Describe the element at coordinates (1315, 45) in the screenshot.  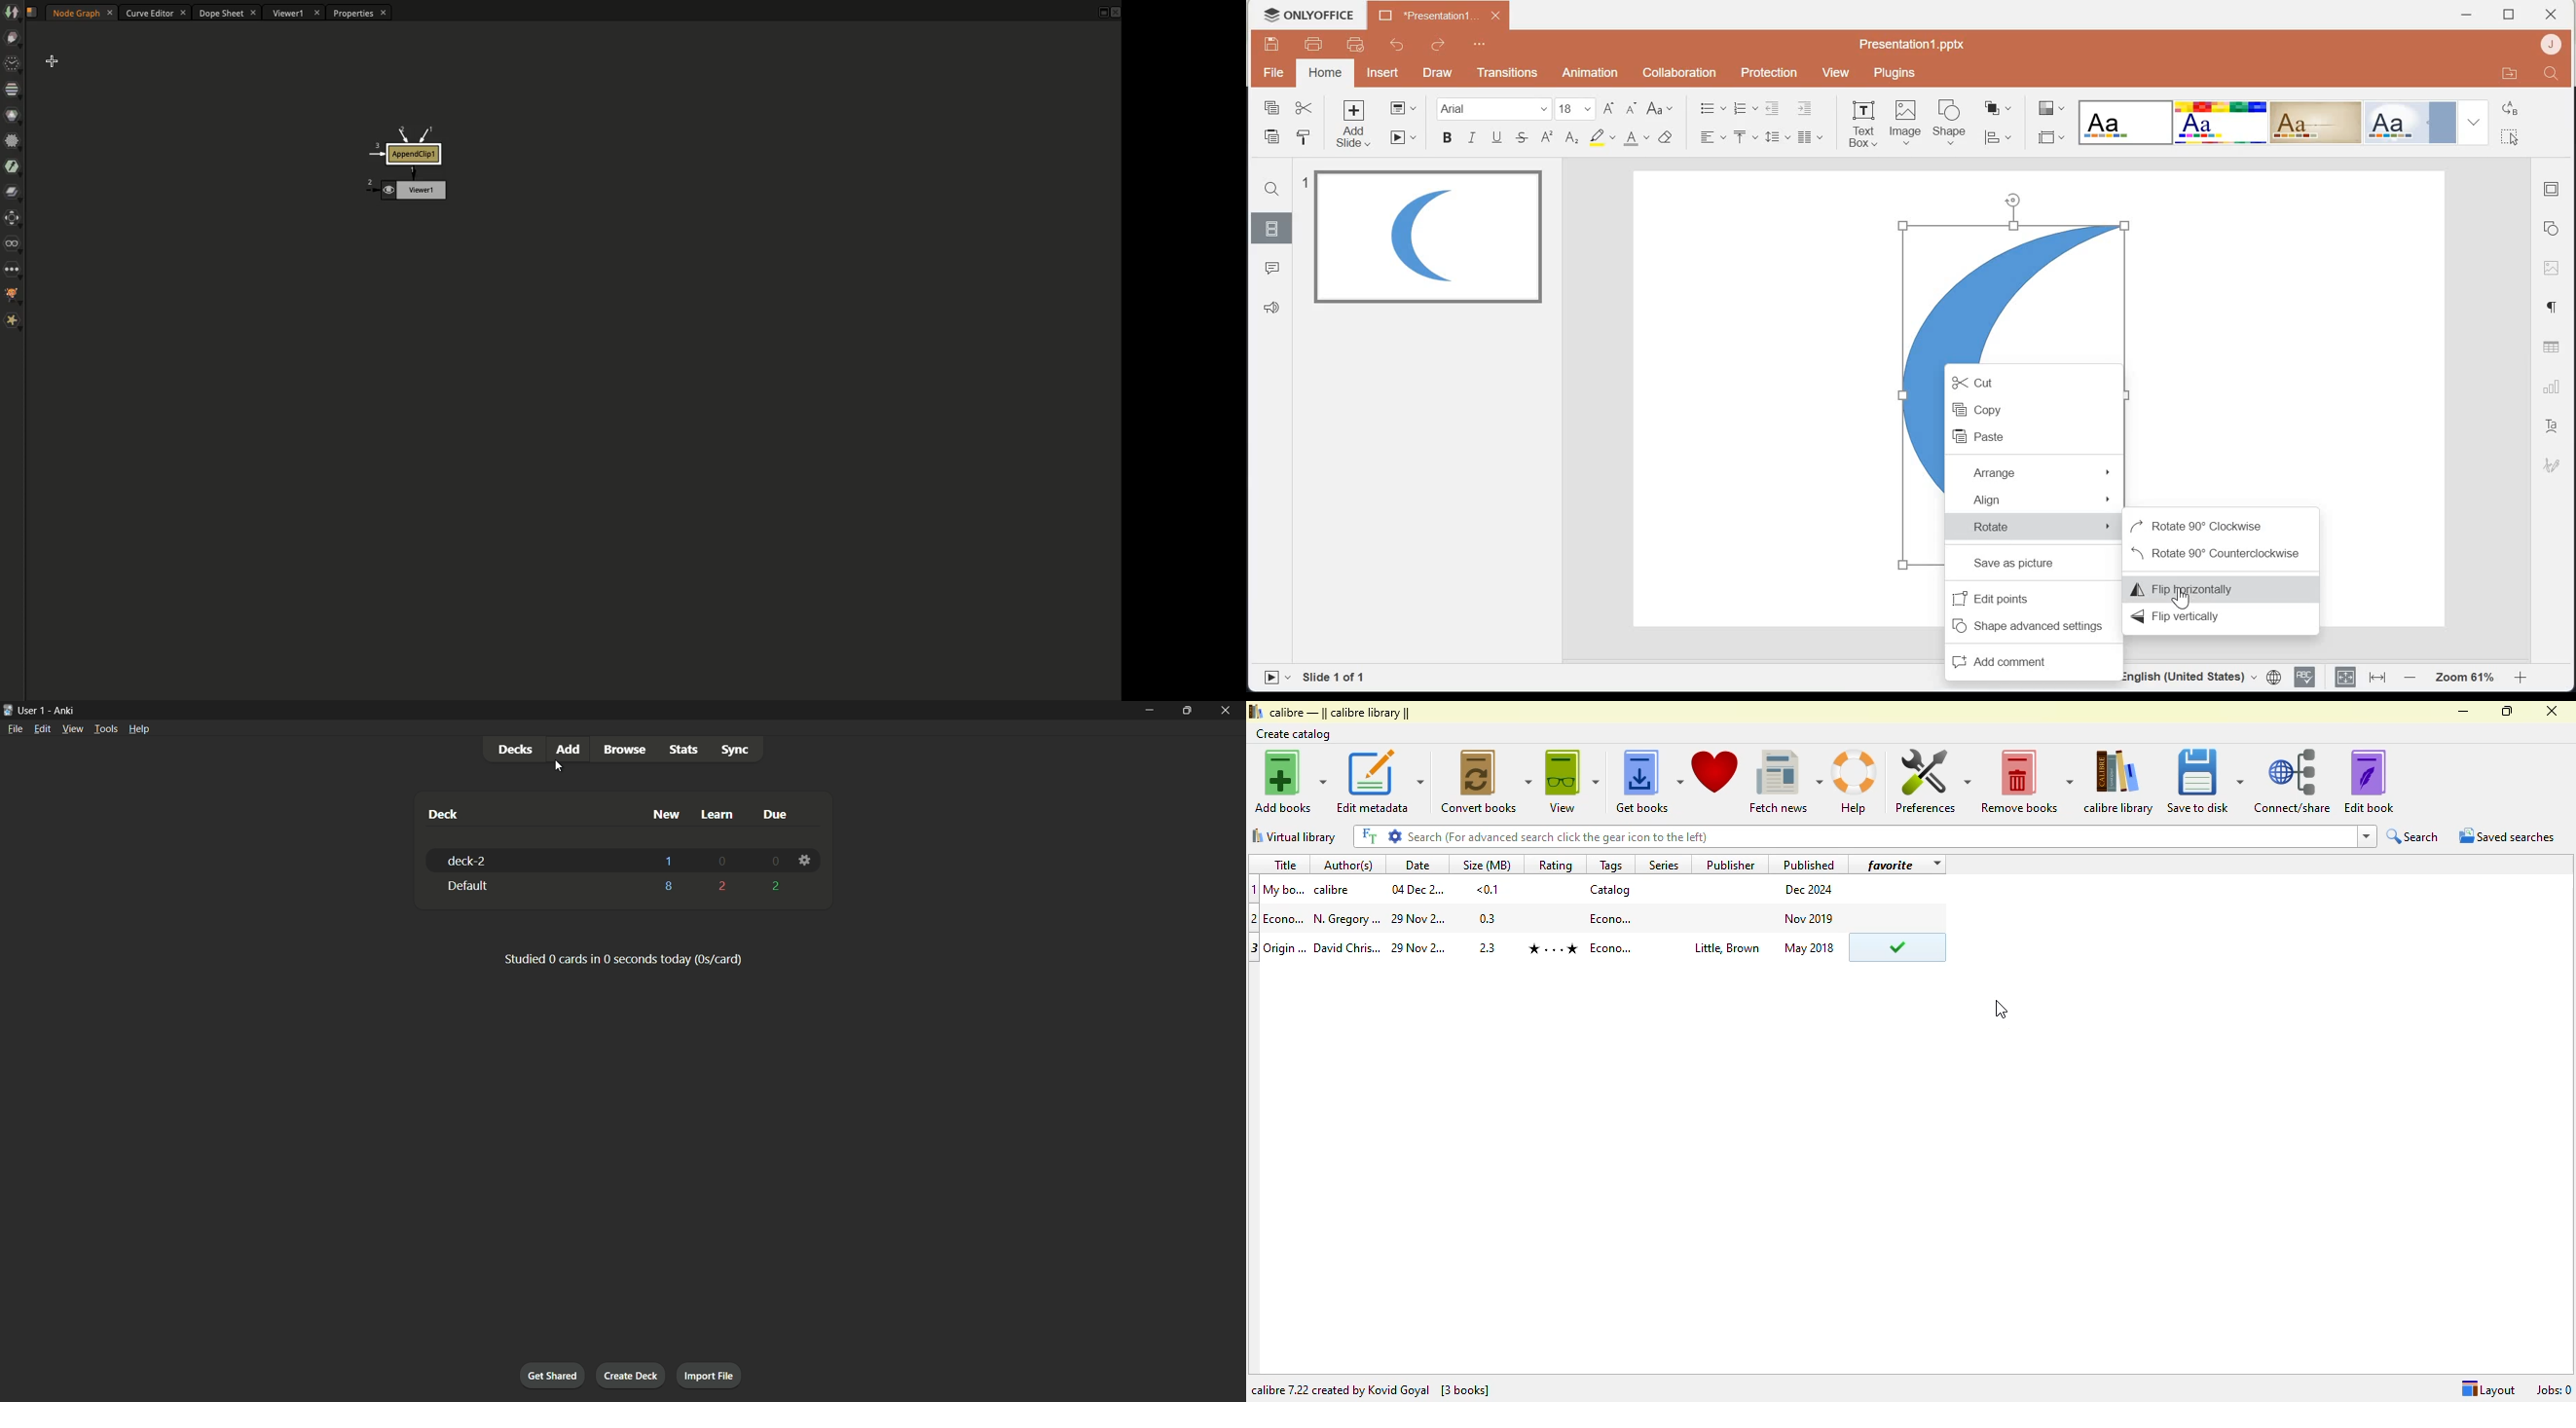
I see `Print file` at that location.